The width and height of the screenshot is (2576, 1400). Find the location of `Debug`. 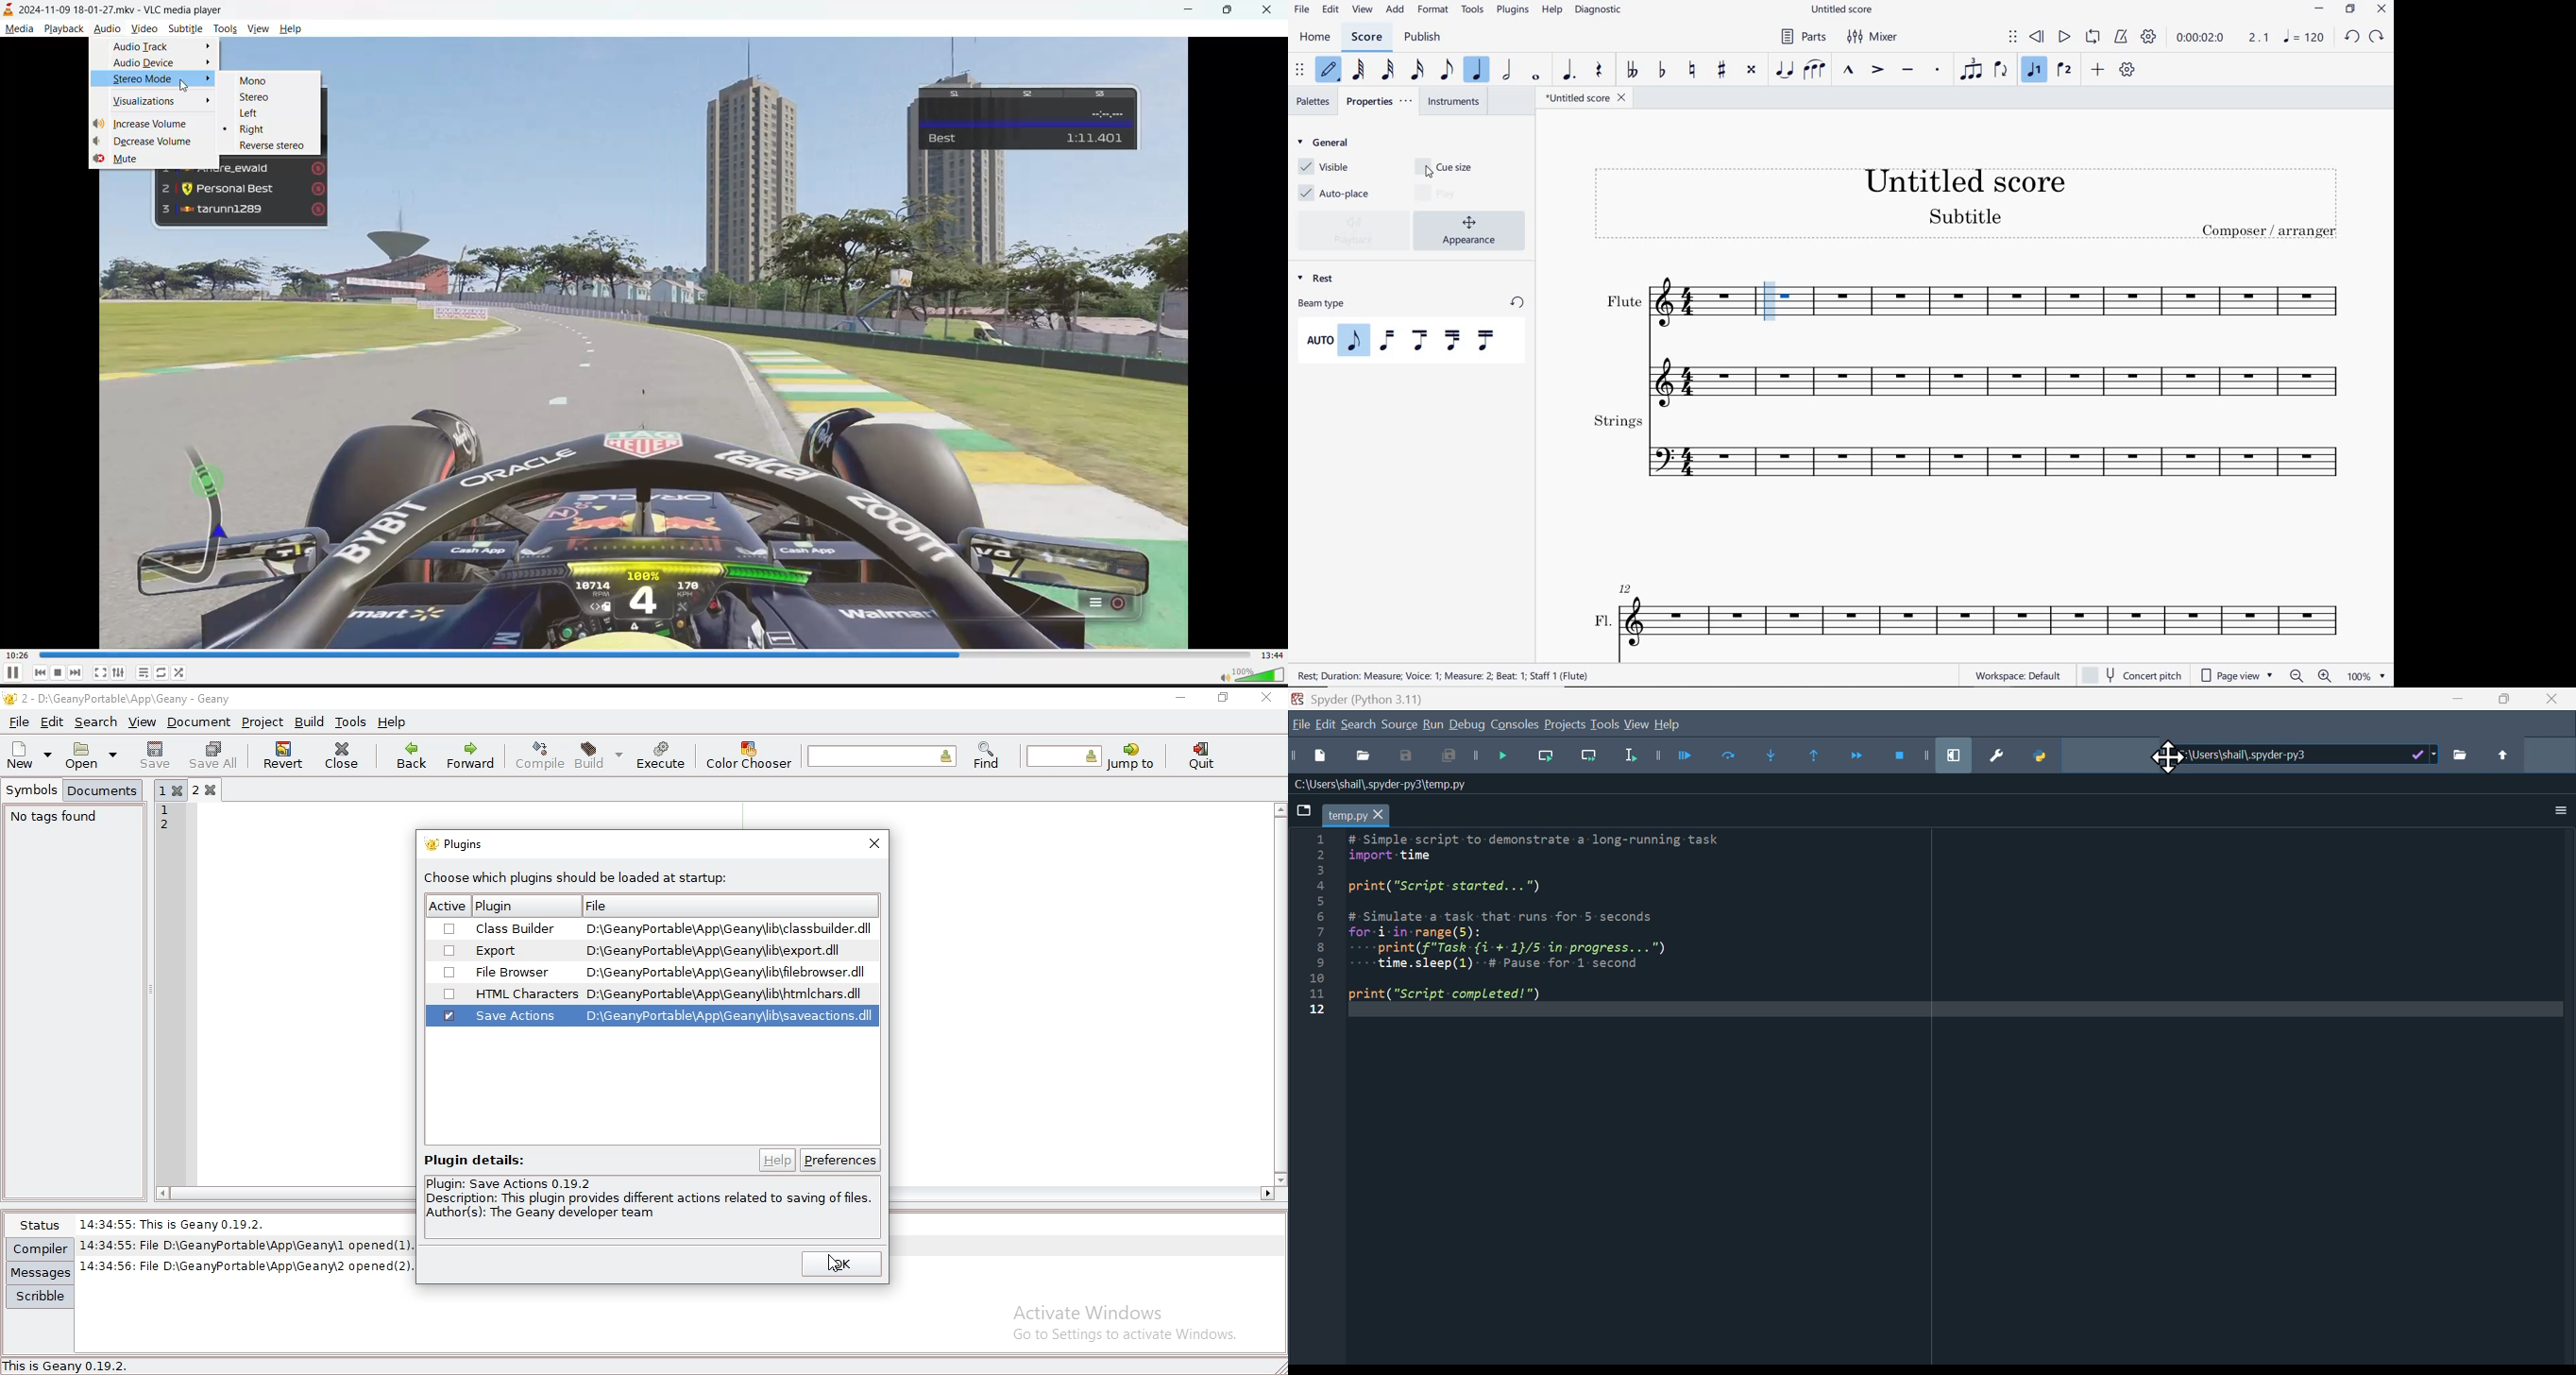

Debug is located at coordinates (1470, 728).